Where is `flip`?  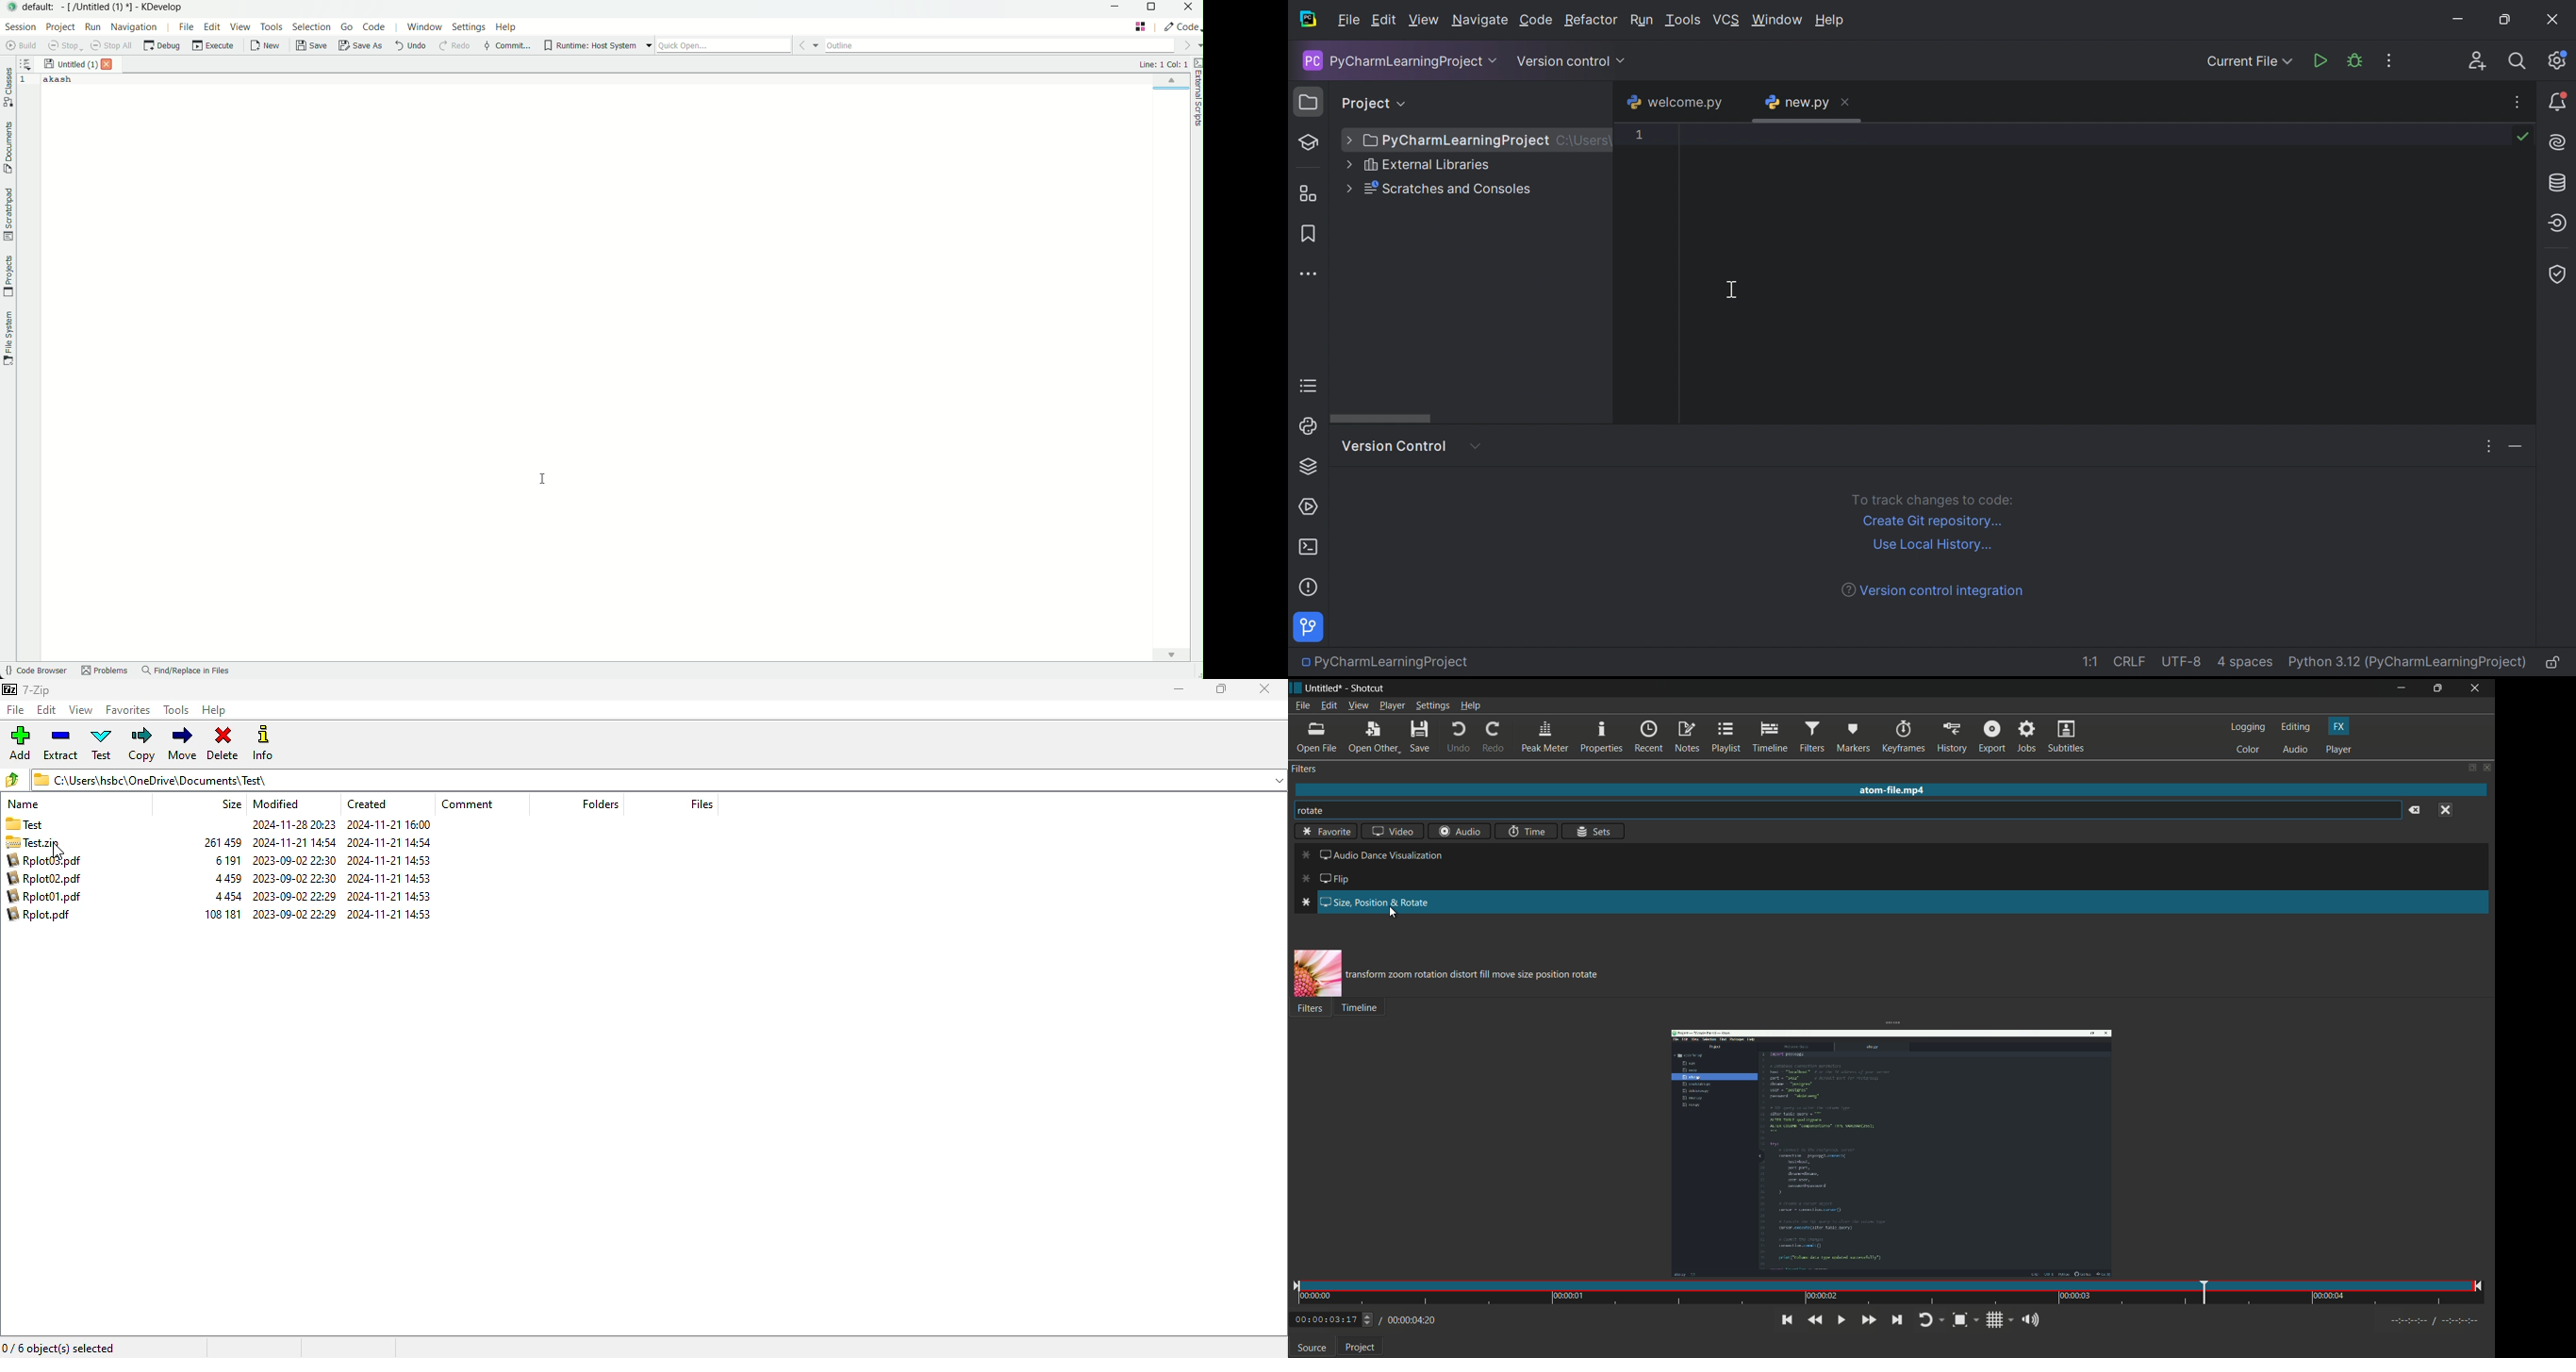 flip is located at coordinates (1330, 879).